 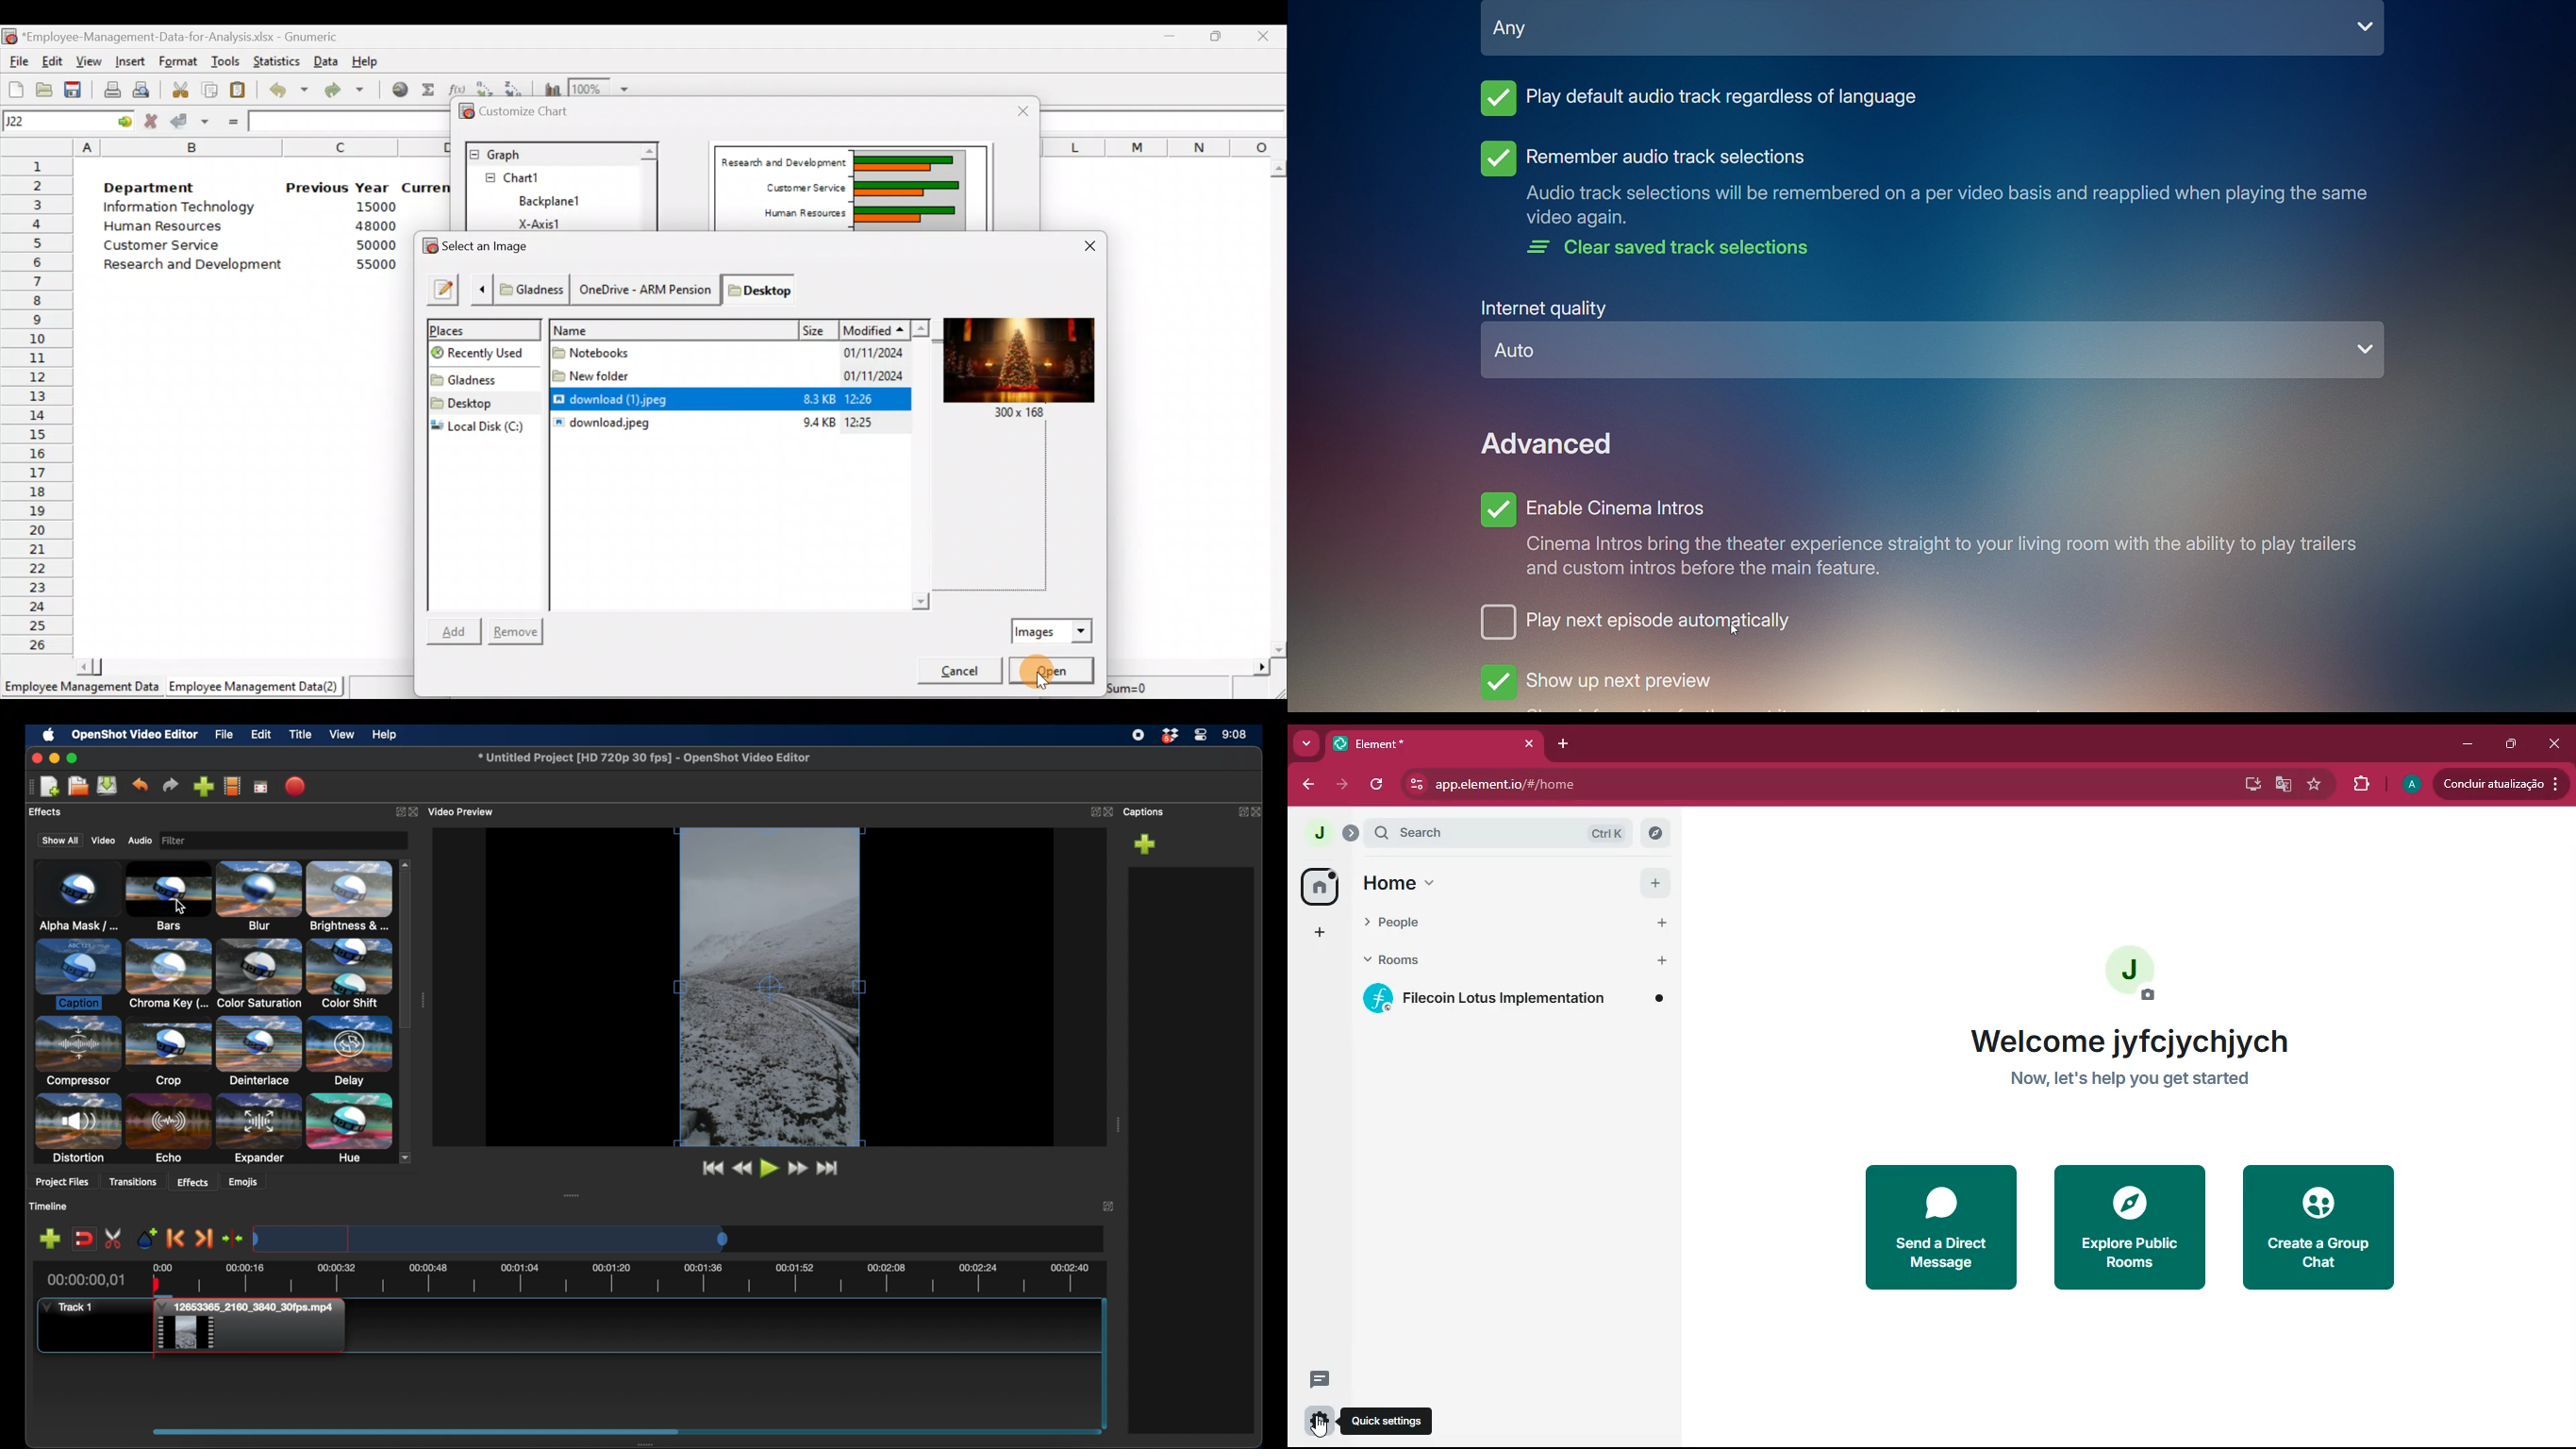 What do you see at coordinates (114, 1238) in the screenshot?
I see `enable razor` at bounding box center [114, 1238].